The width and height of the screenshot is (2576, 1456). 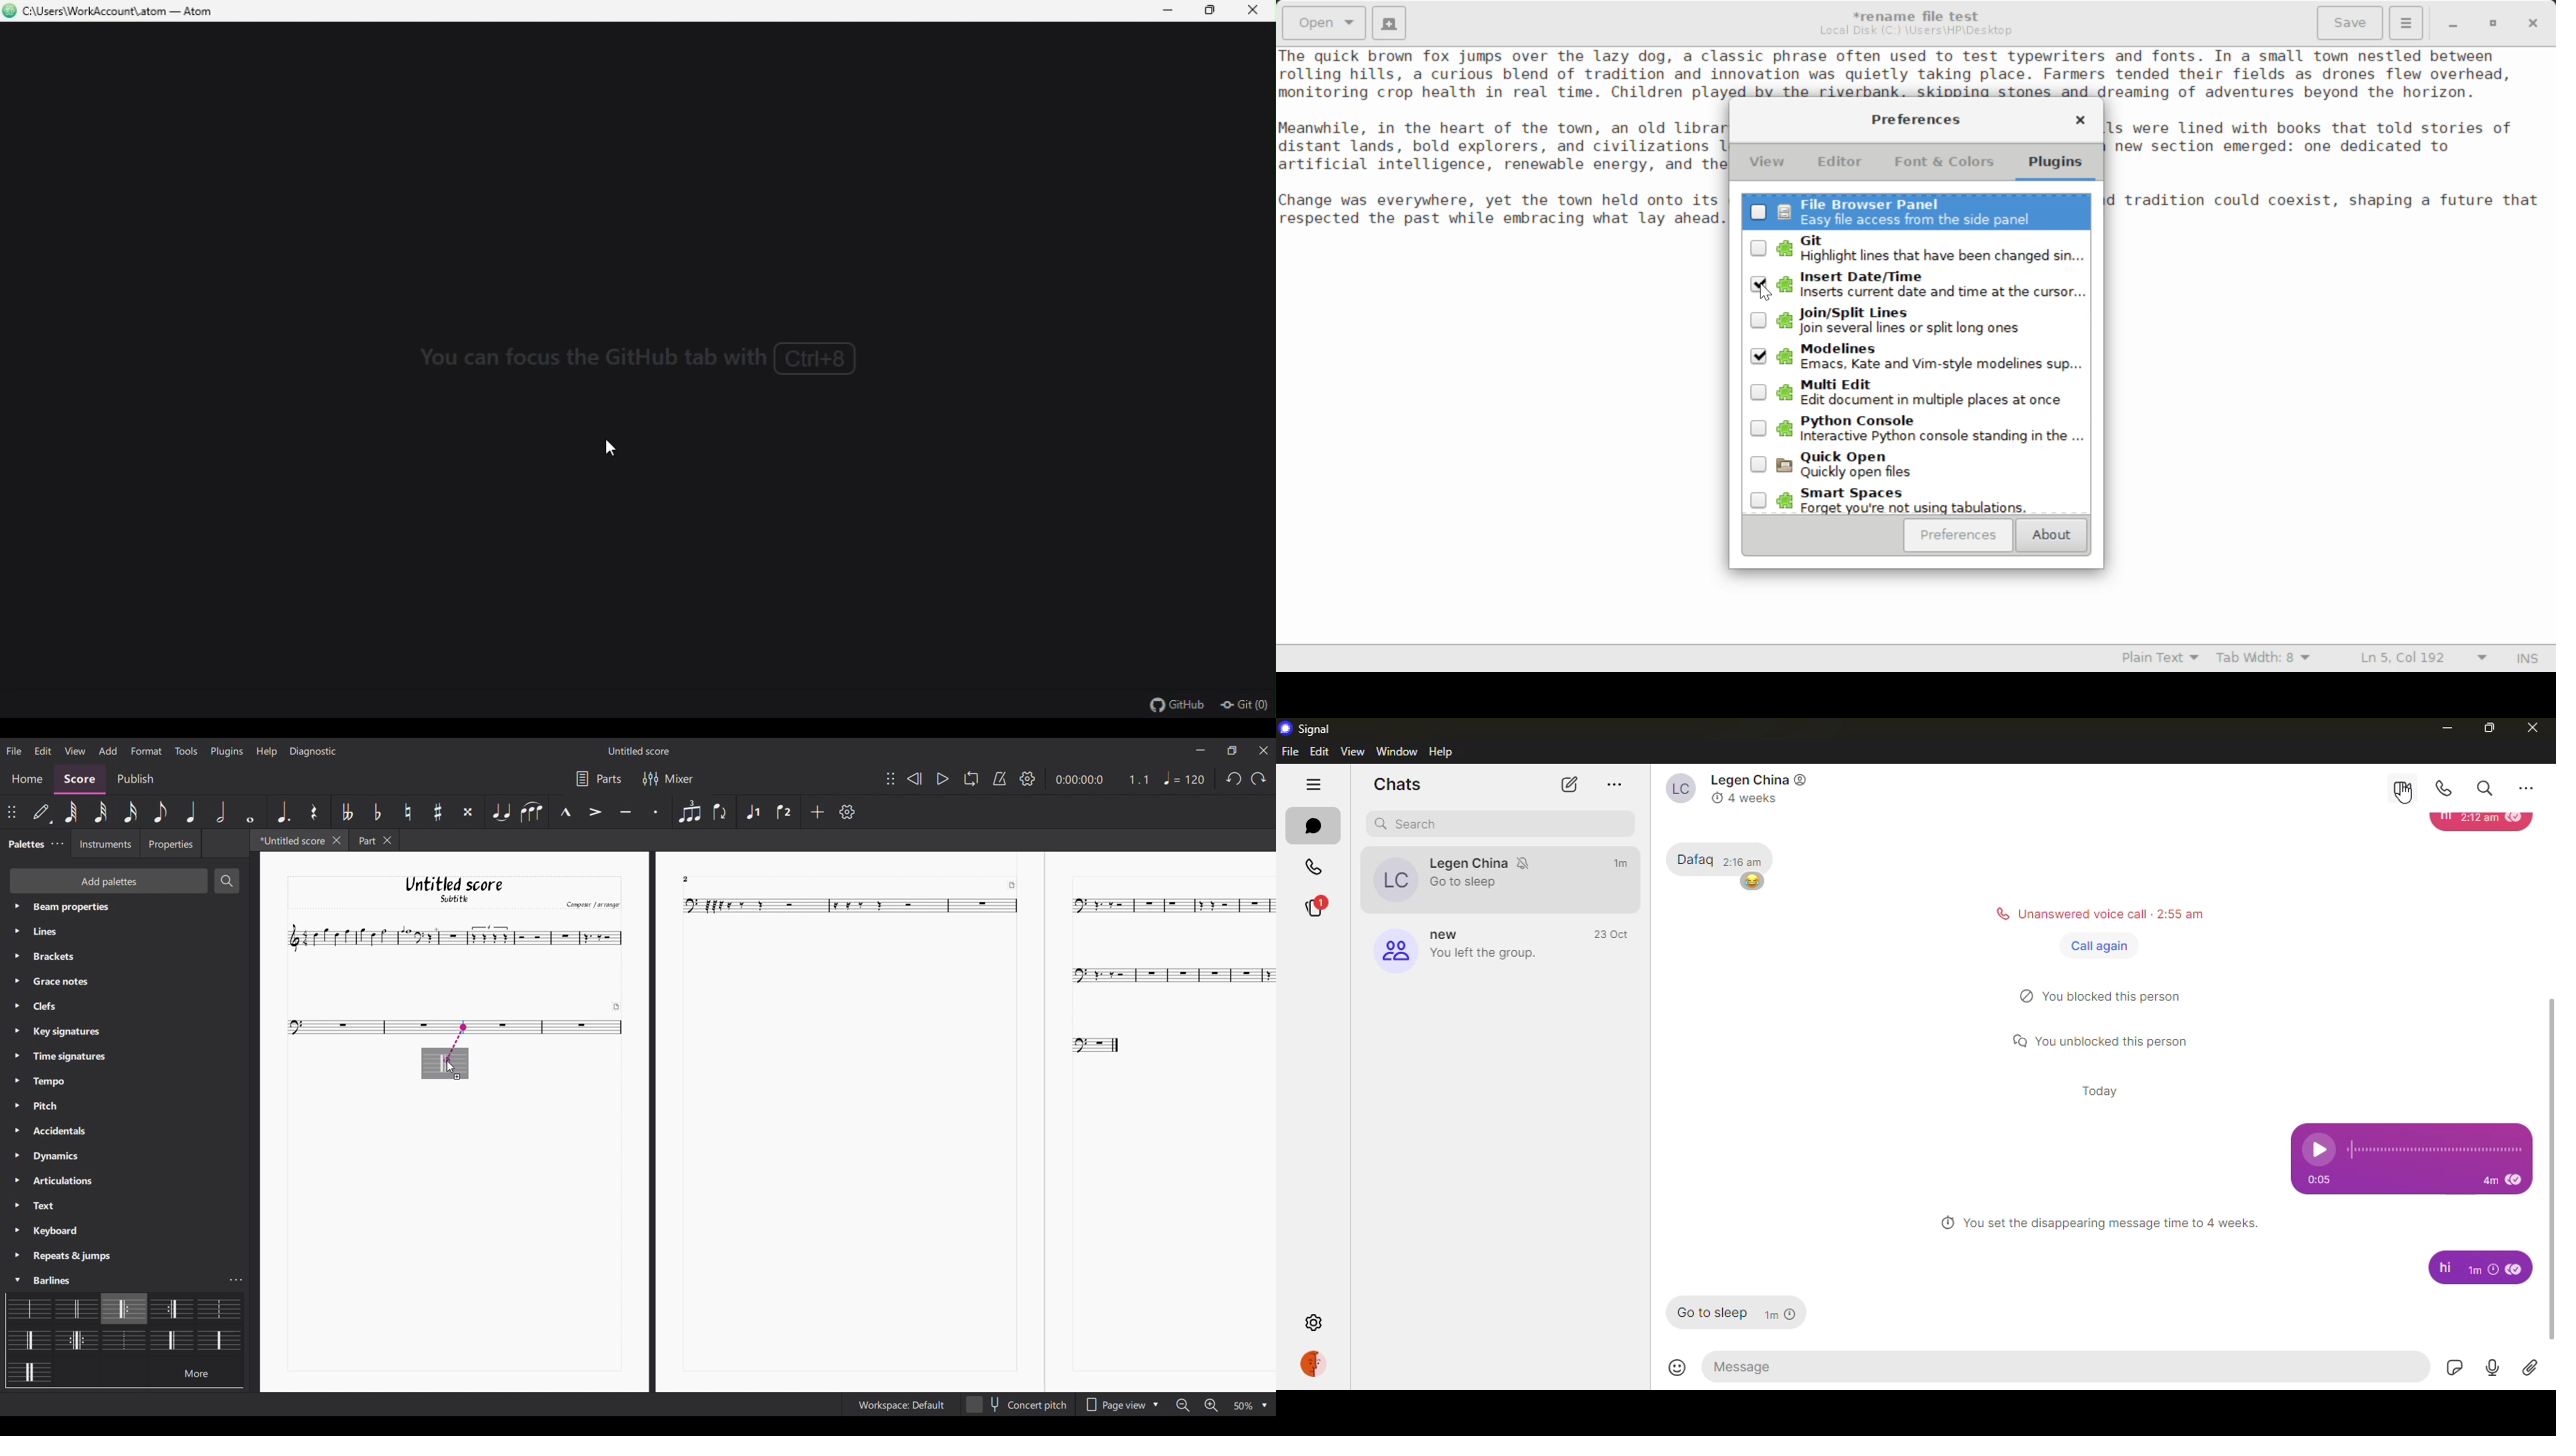 I want to click on sticker, so click(x=2452, y=1368).